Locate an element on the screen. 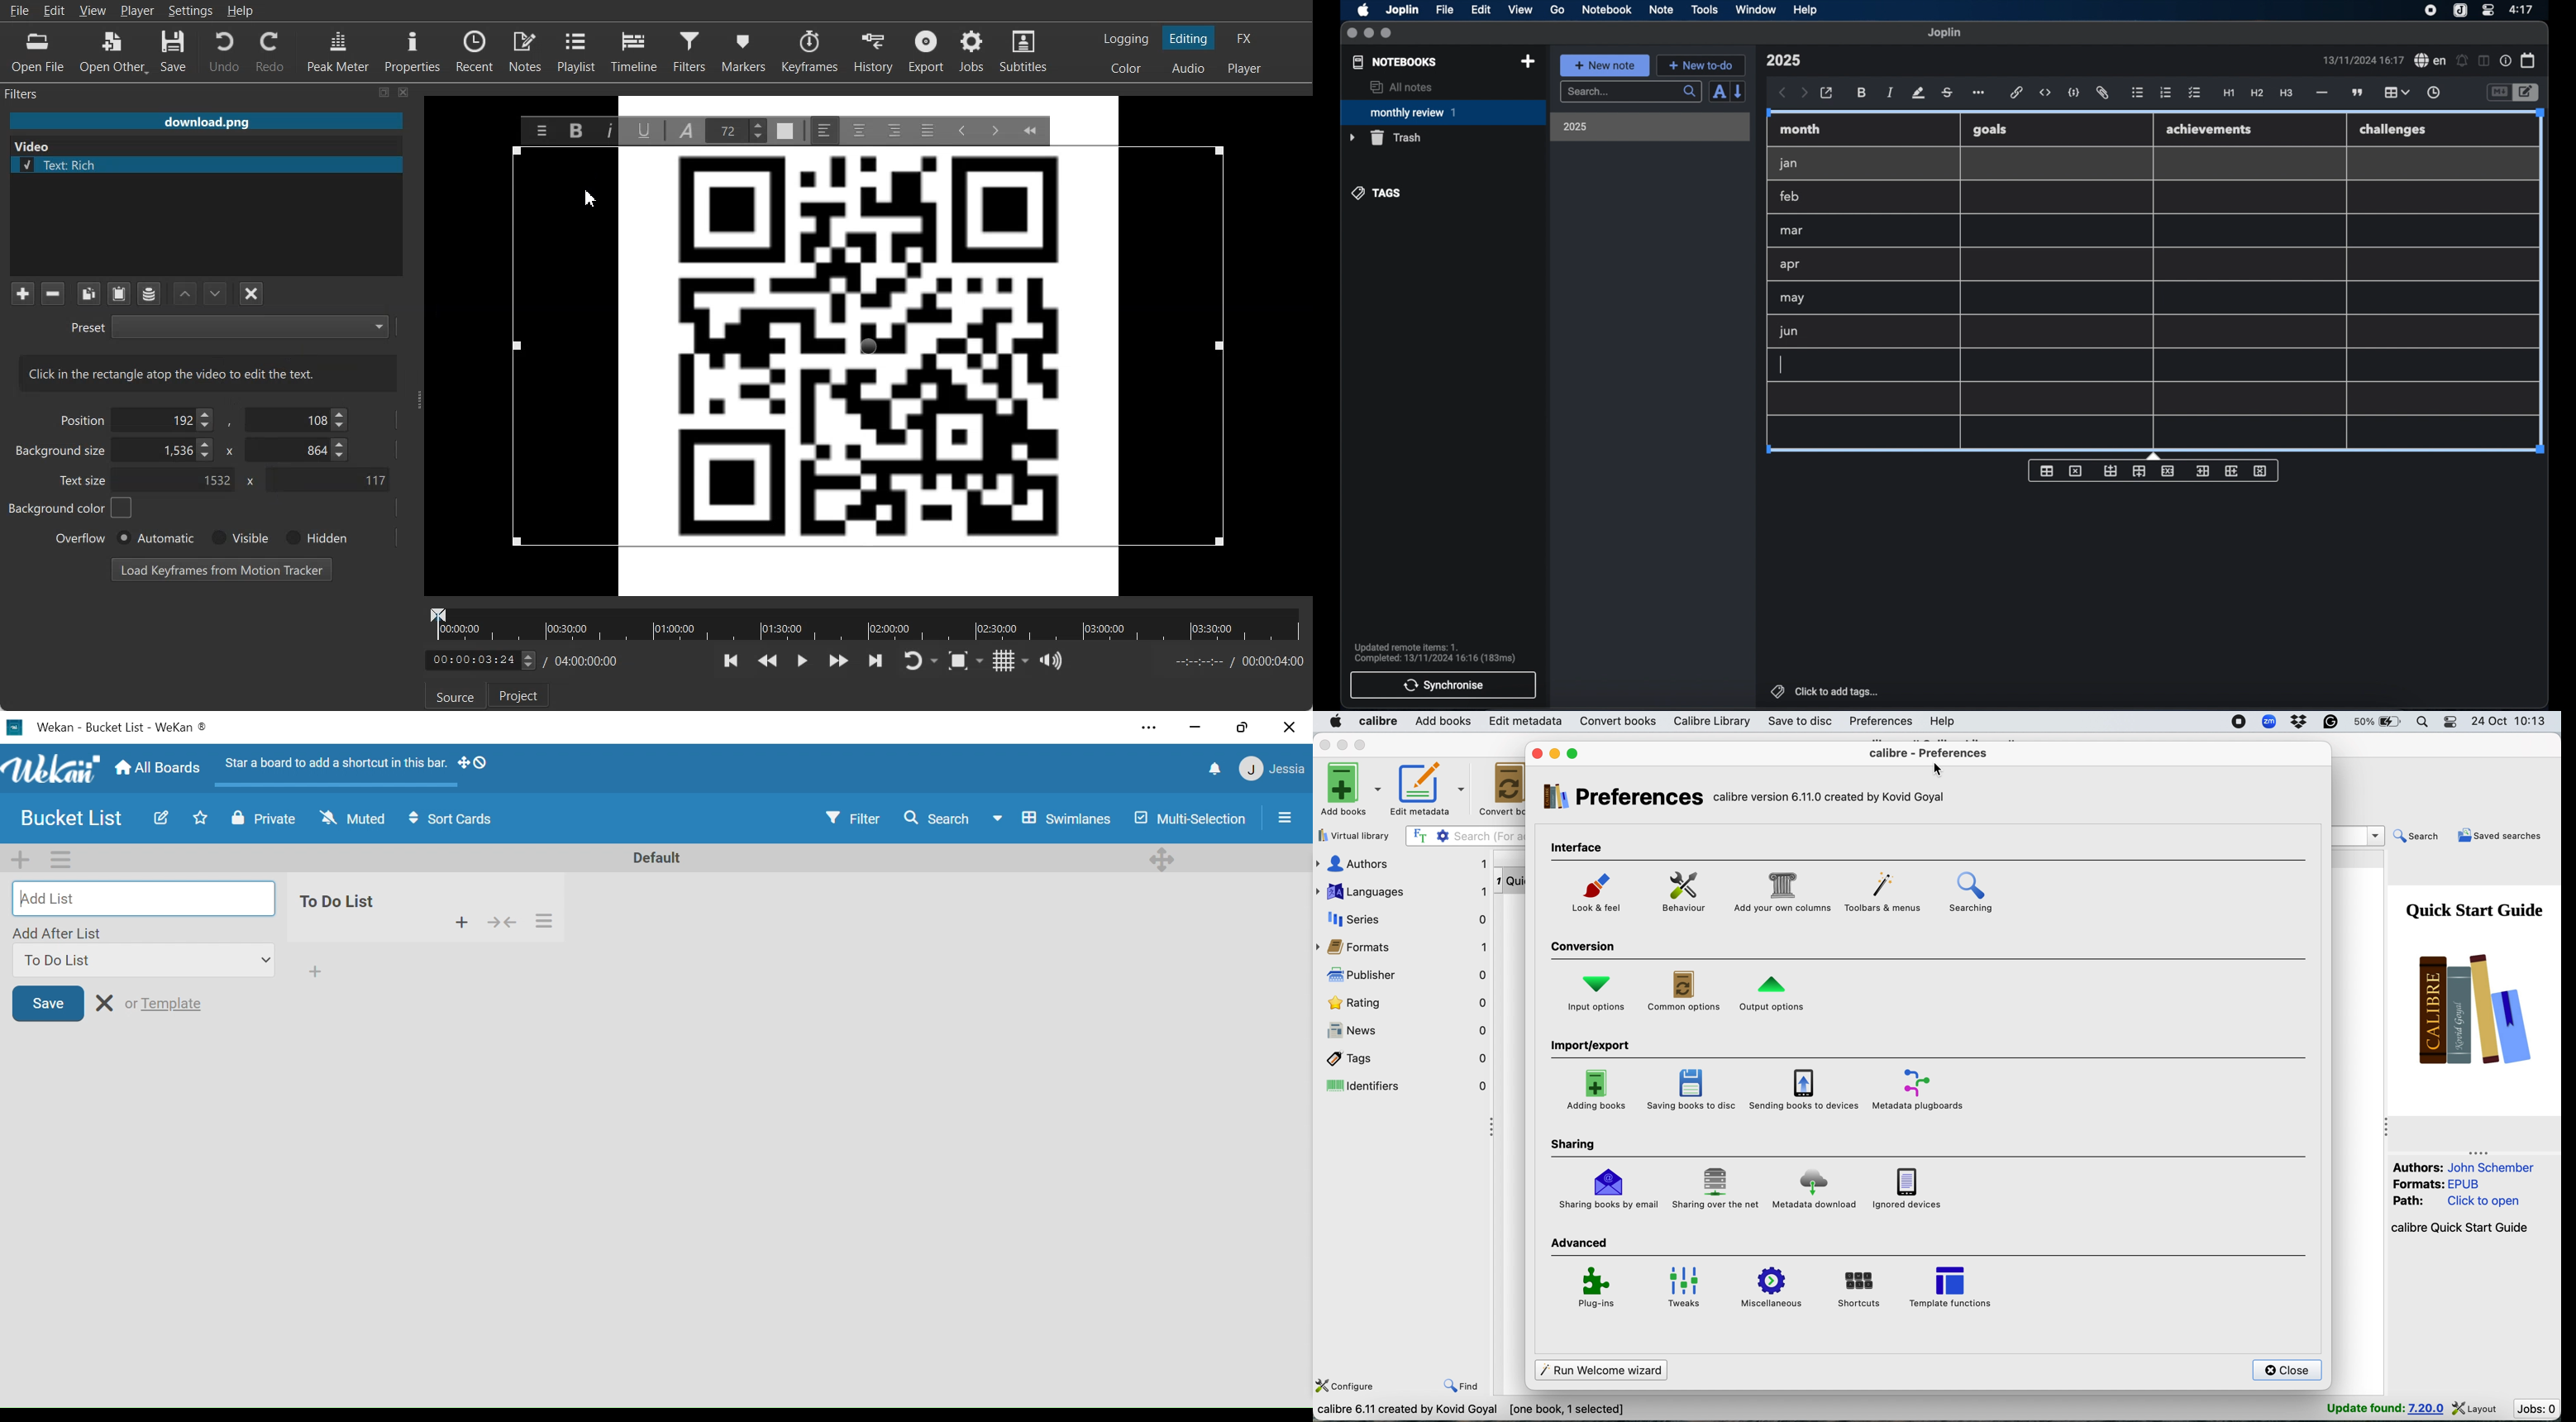 This screenshot has width=2576, height=1428. Undo is located at coordinates (224, 50).